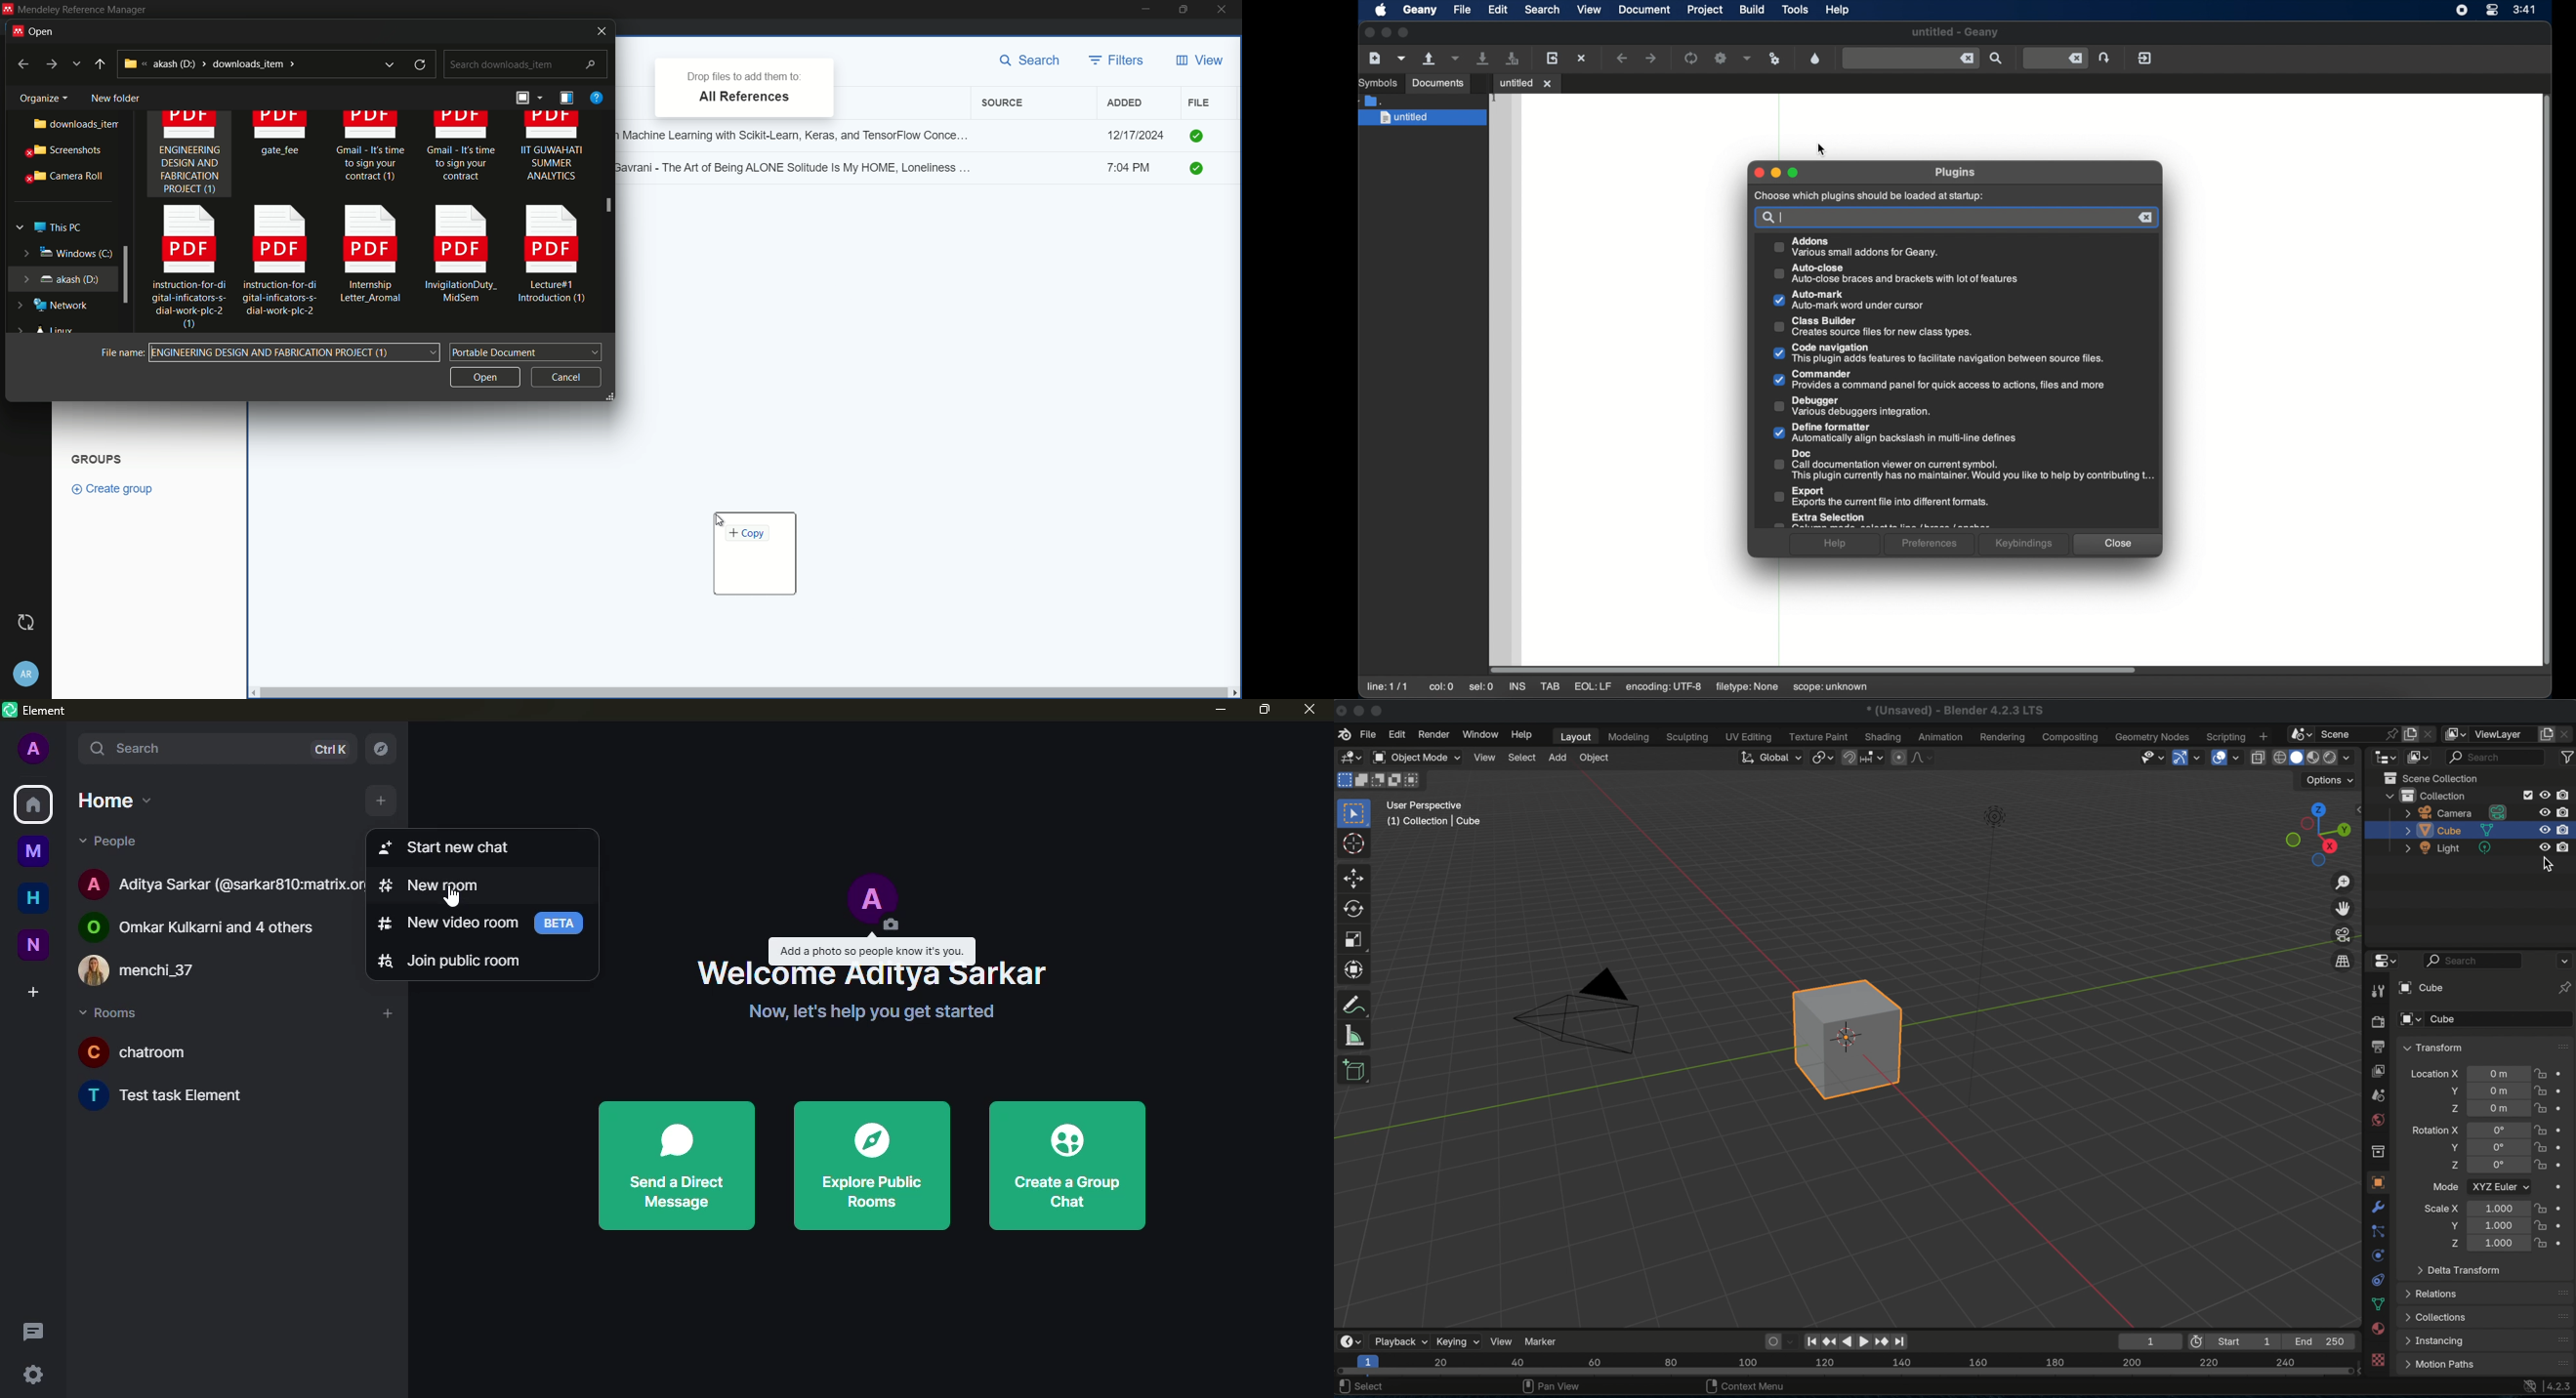  Describe the element at coordinates (35, 853) in the screenshot. I see `myspace` at that location.